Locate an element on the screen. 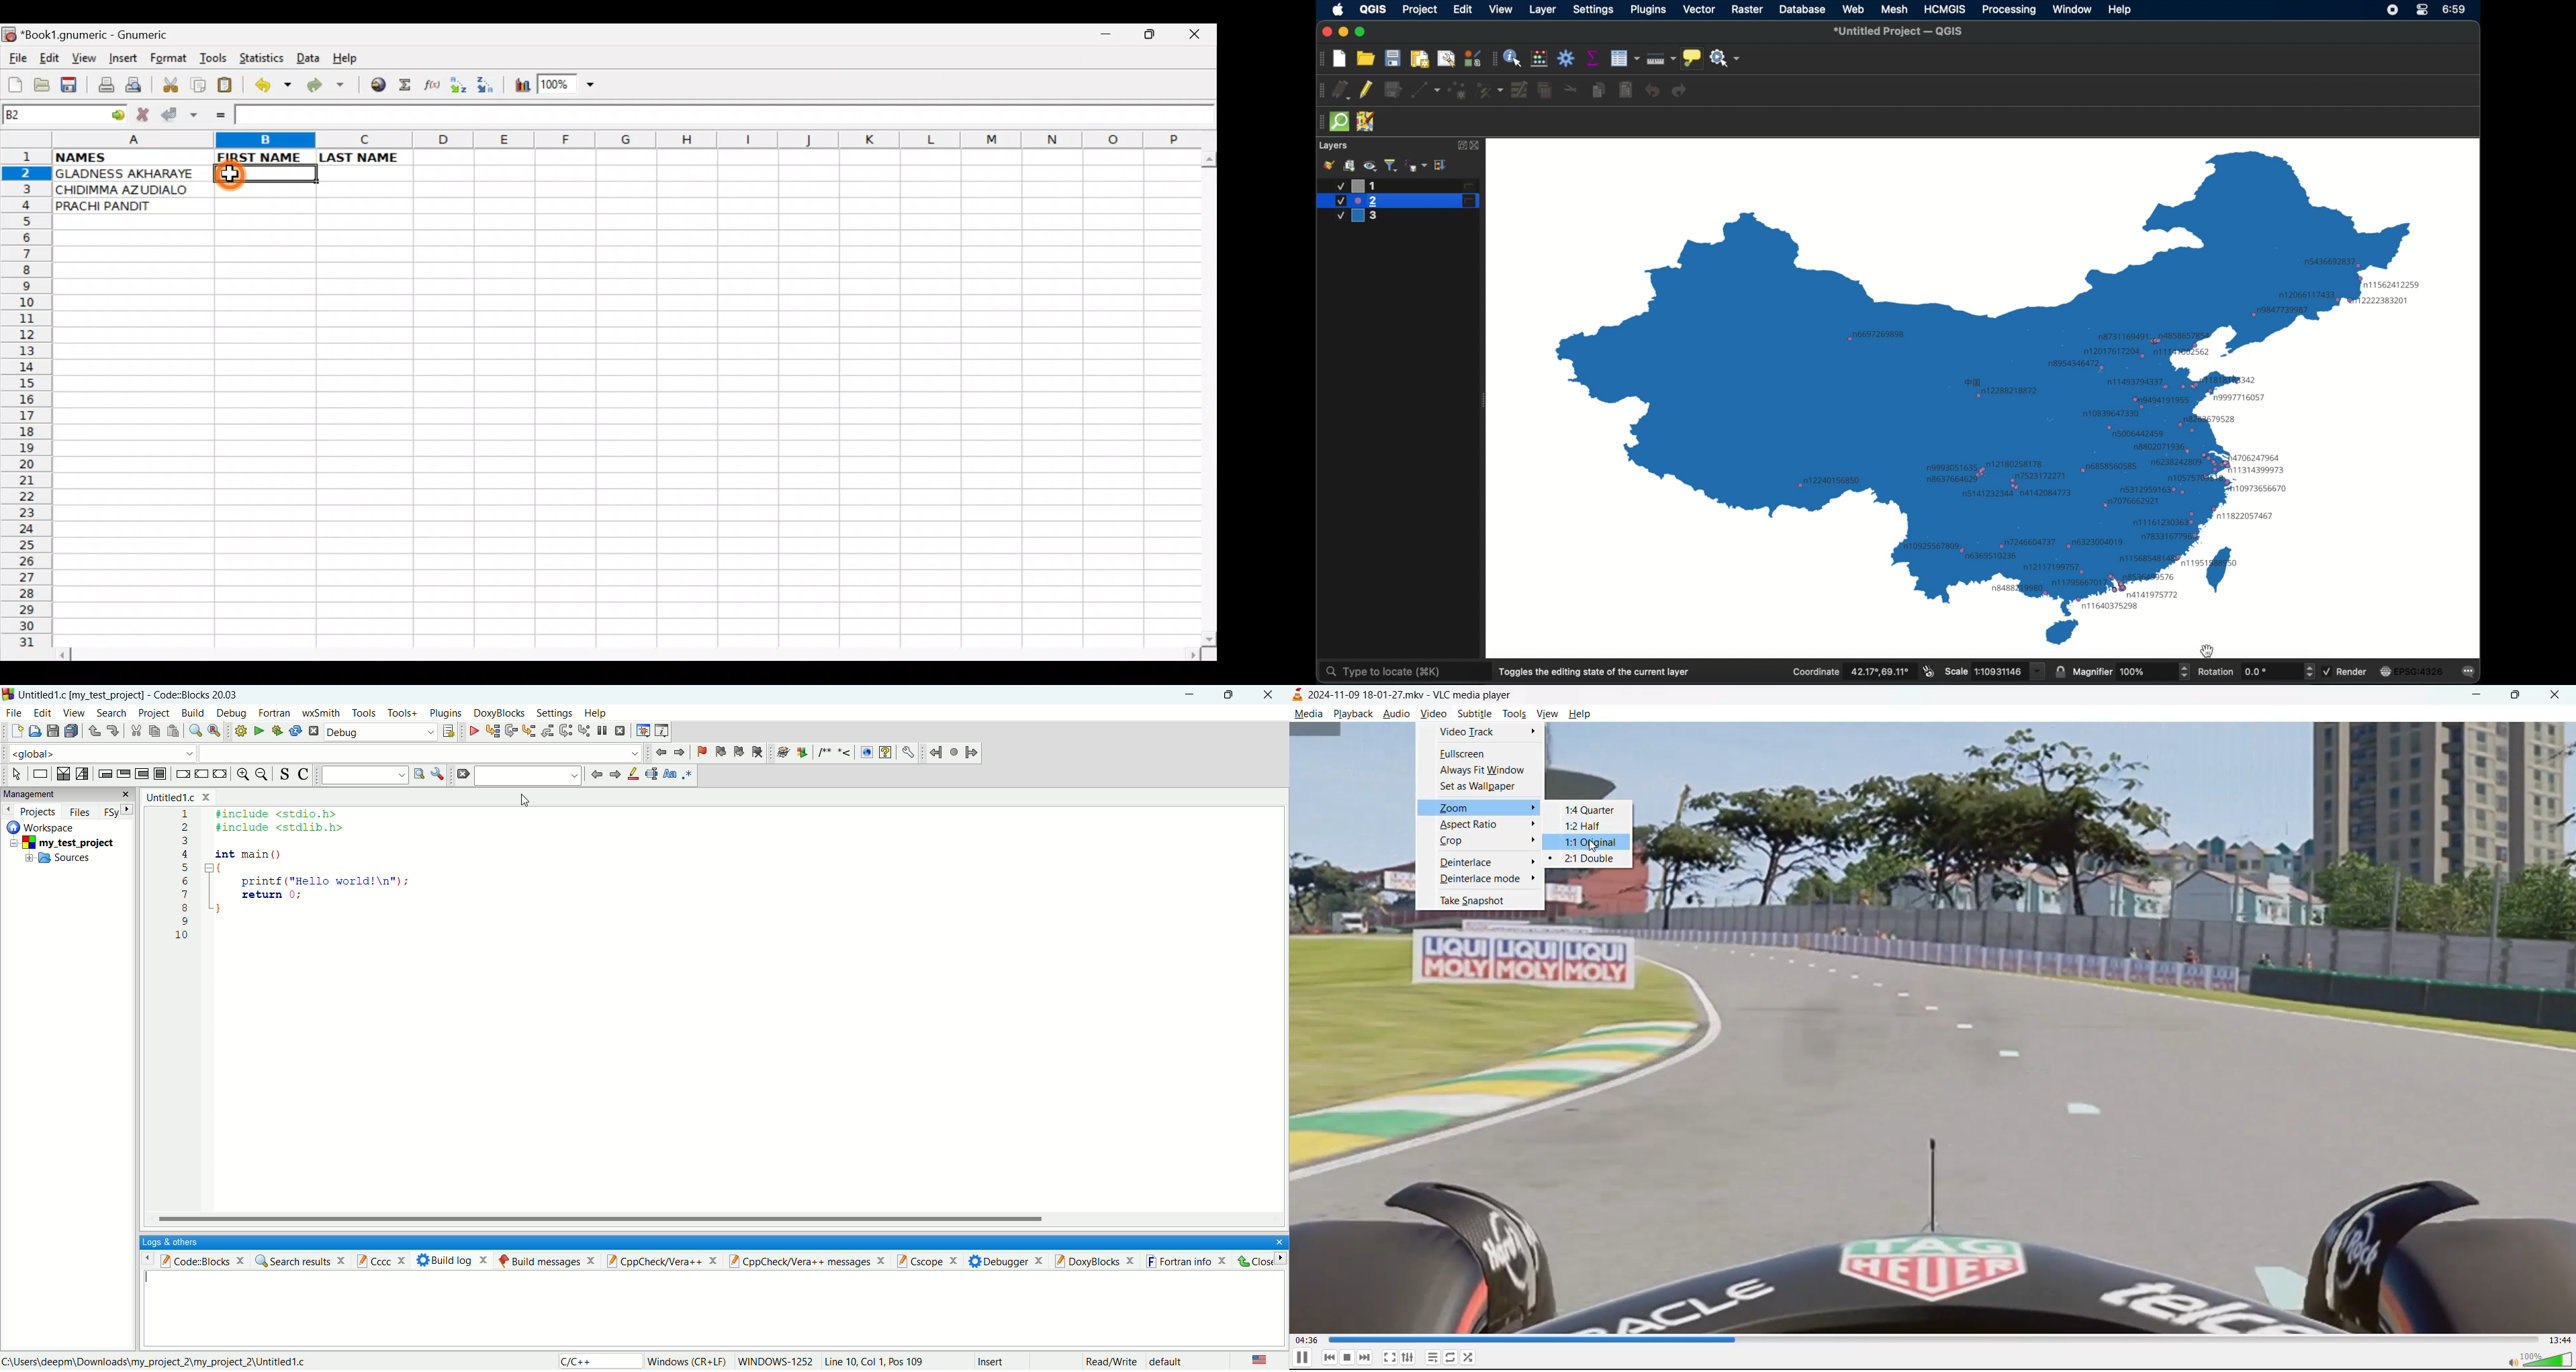  save is located at coordinates (53, 731).